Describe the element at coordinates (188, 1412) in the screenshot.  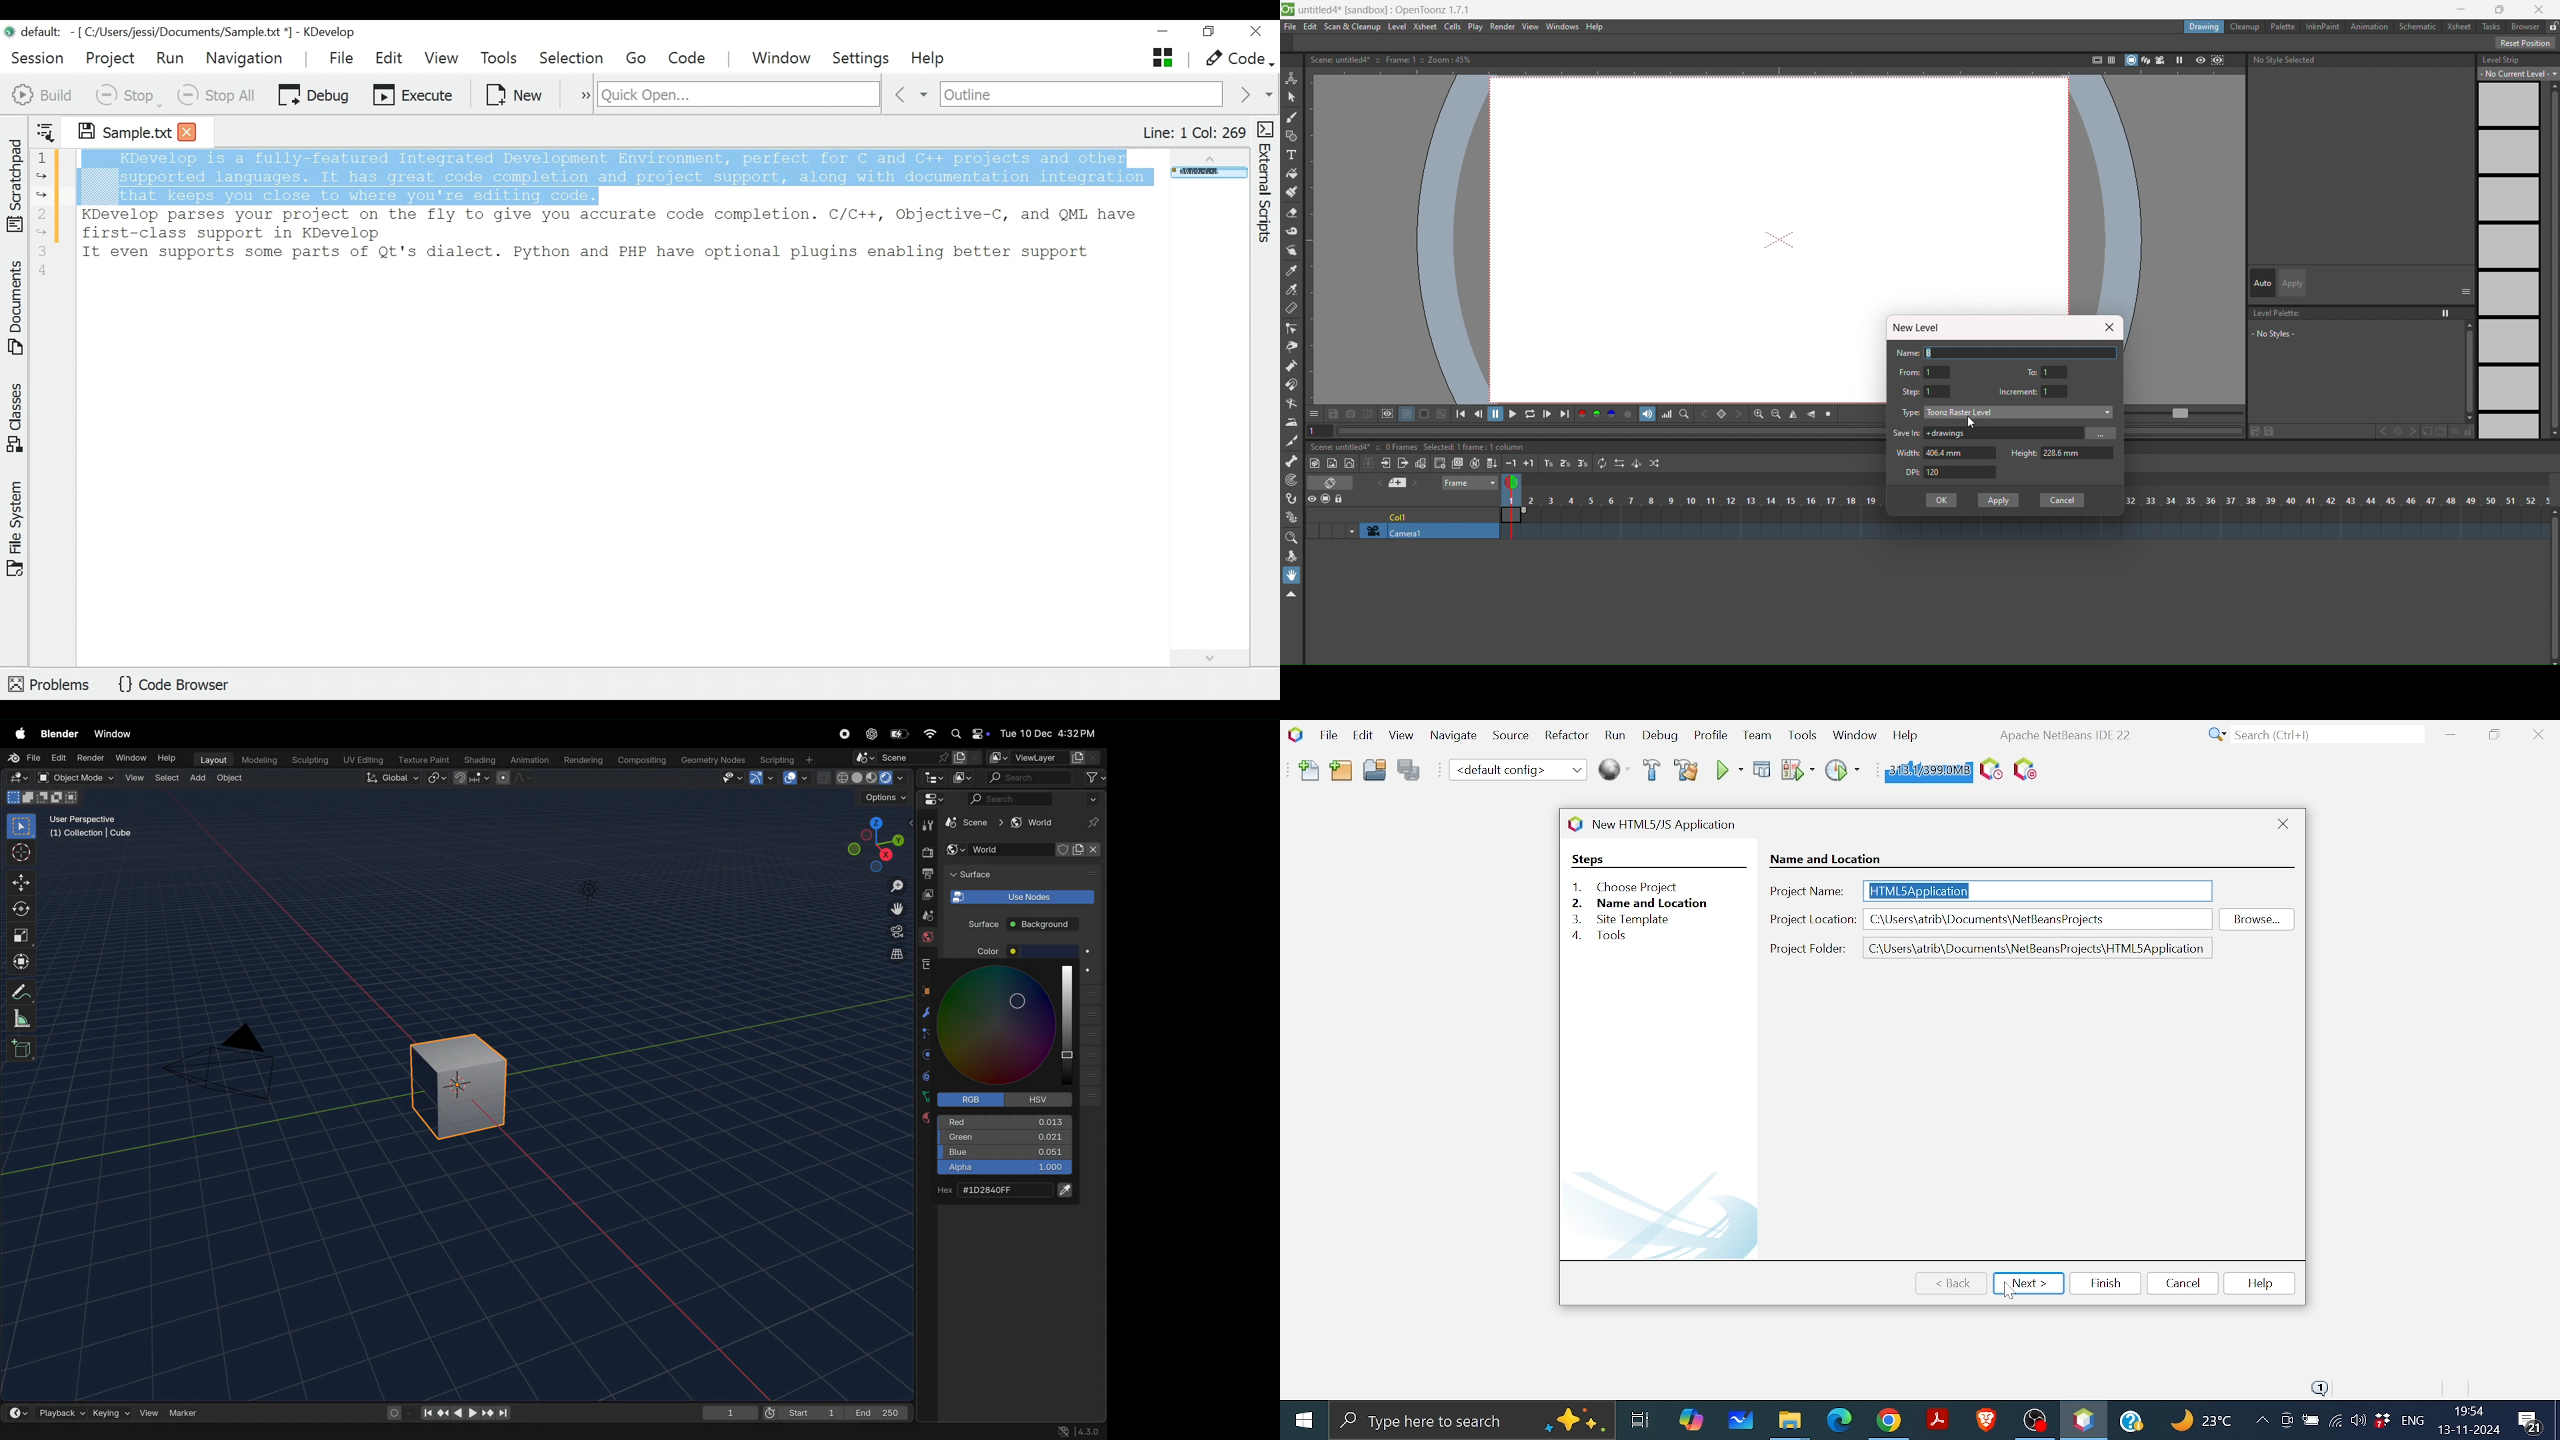
I see `marker` at that location.